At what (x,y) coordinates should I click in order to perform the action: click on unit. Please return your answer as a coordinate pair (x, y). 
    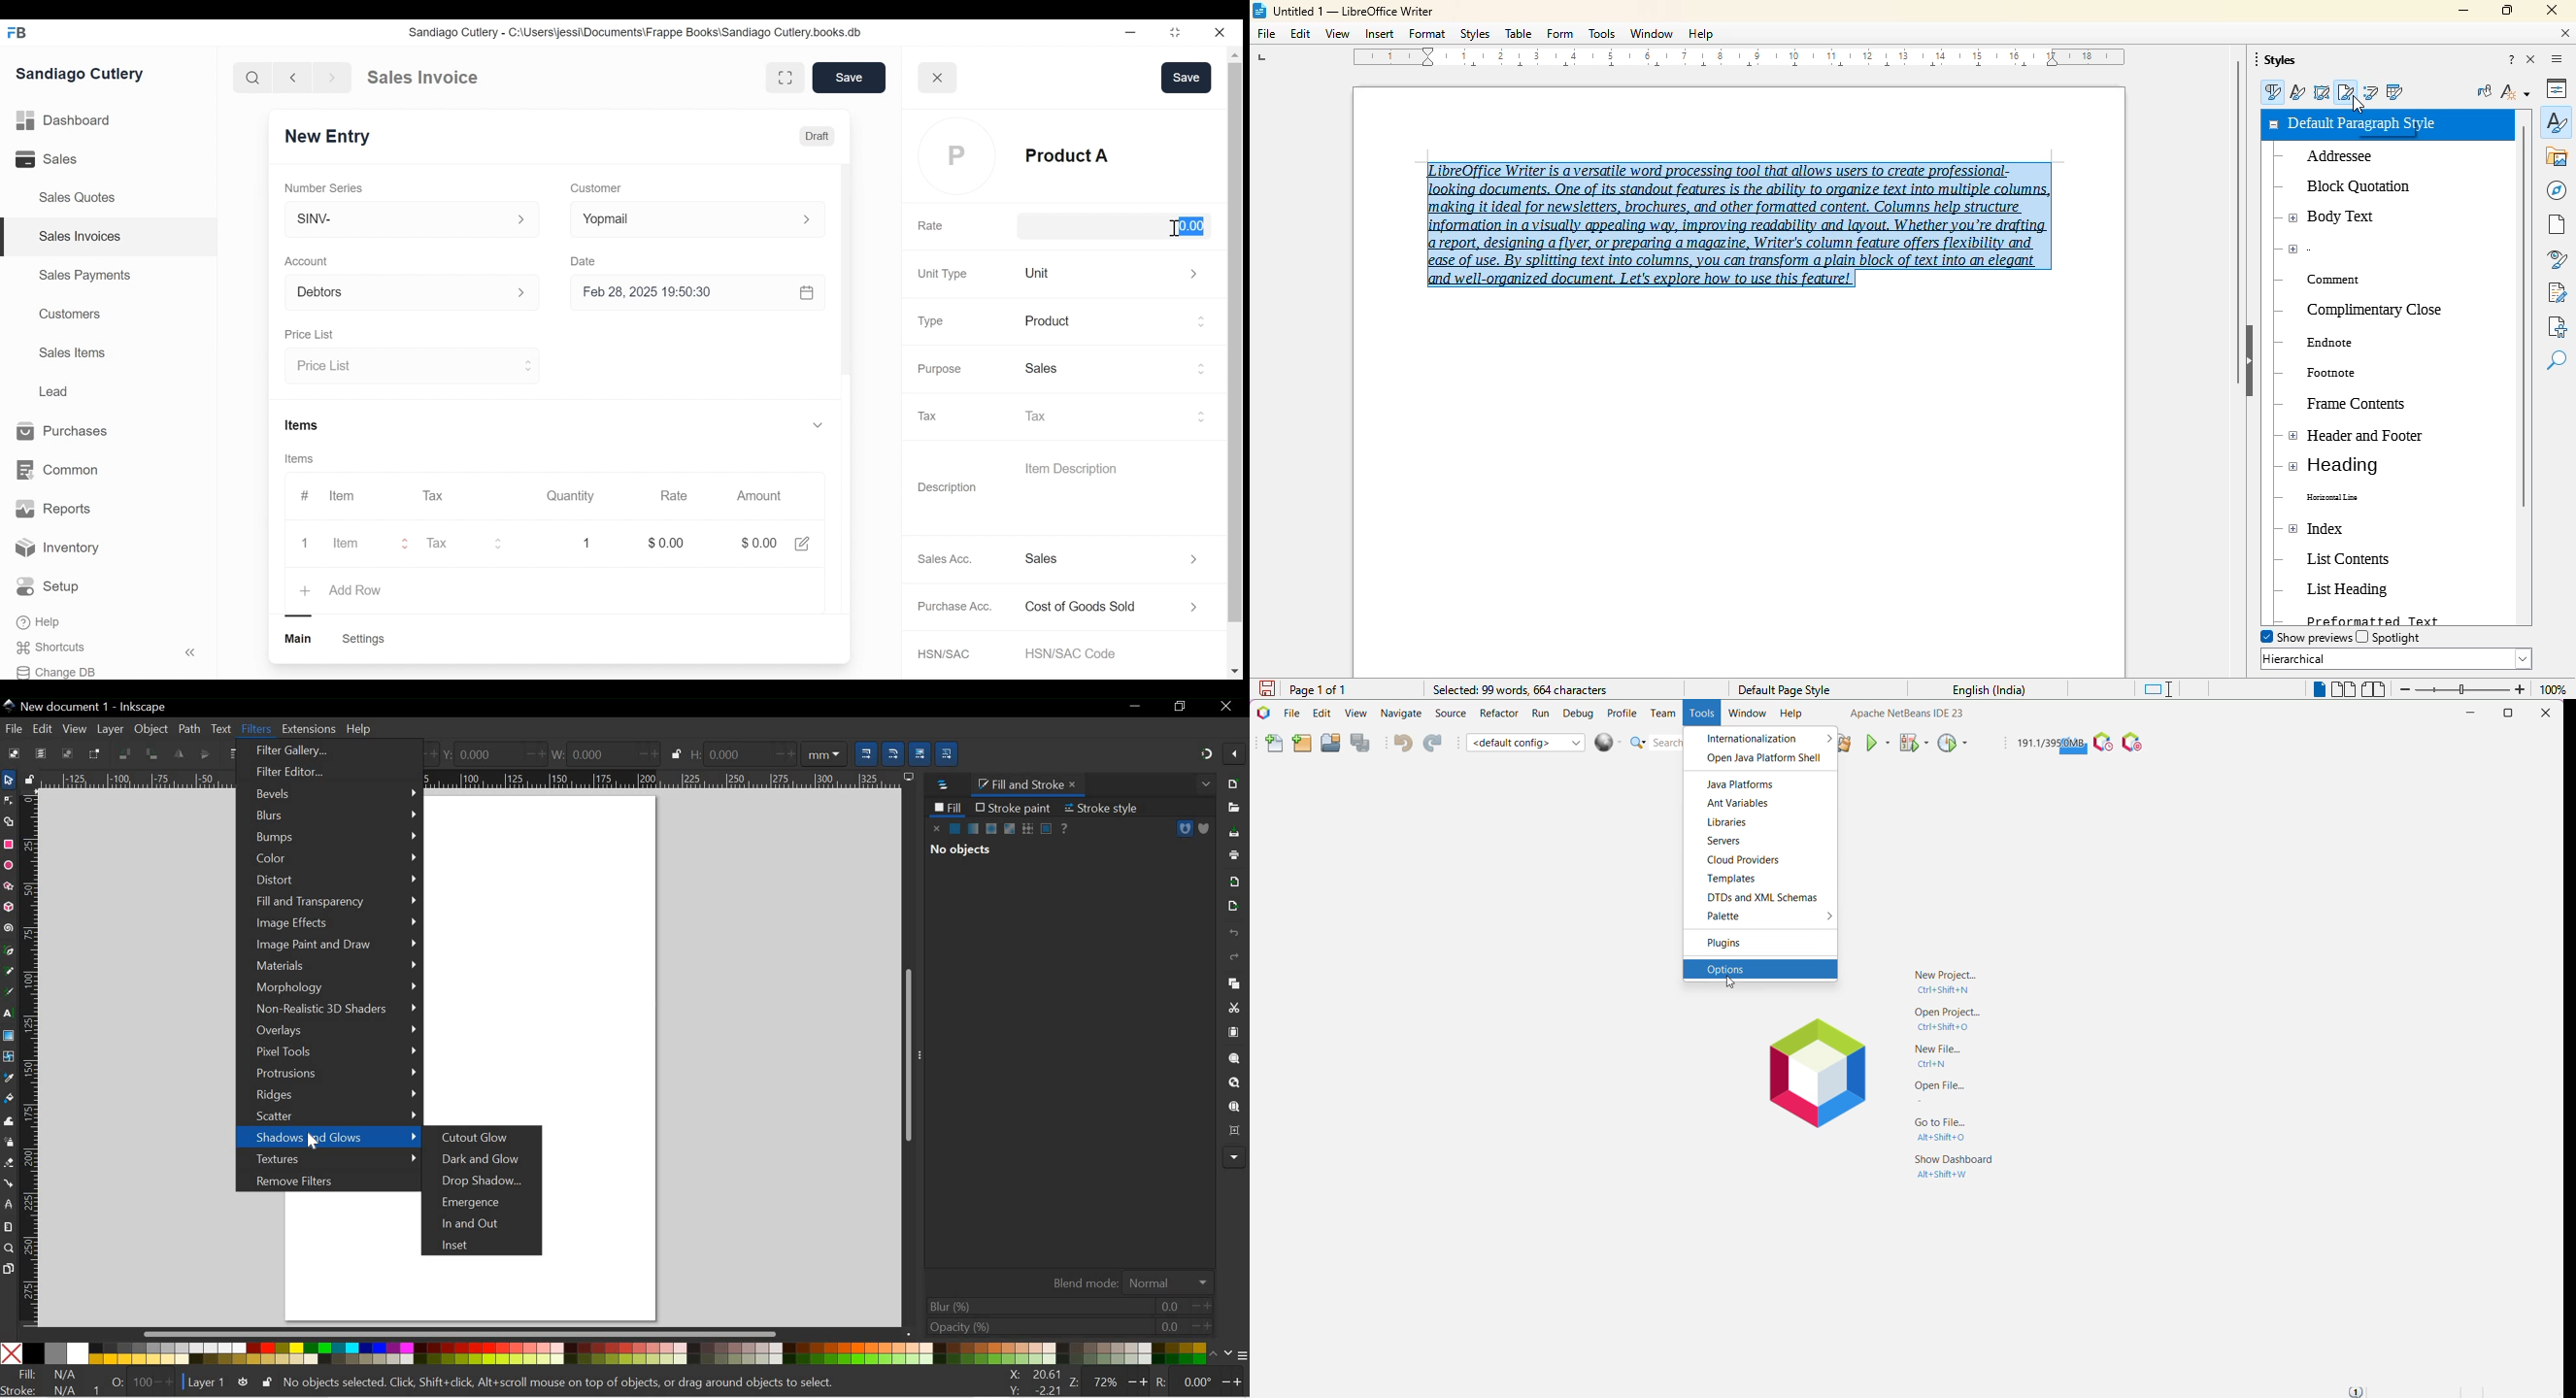
    Looking at the image, I should click on (1115, 272).